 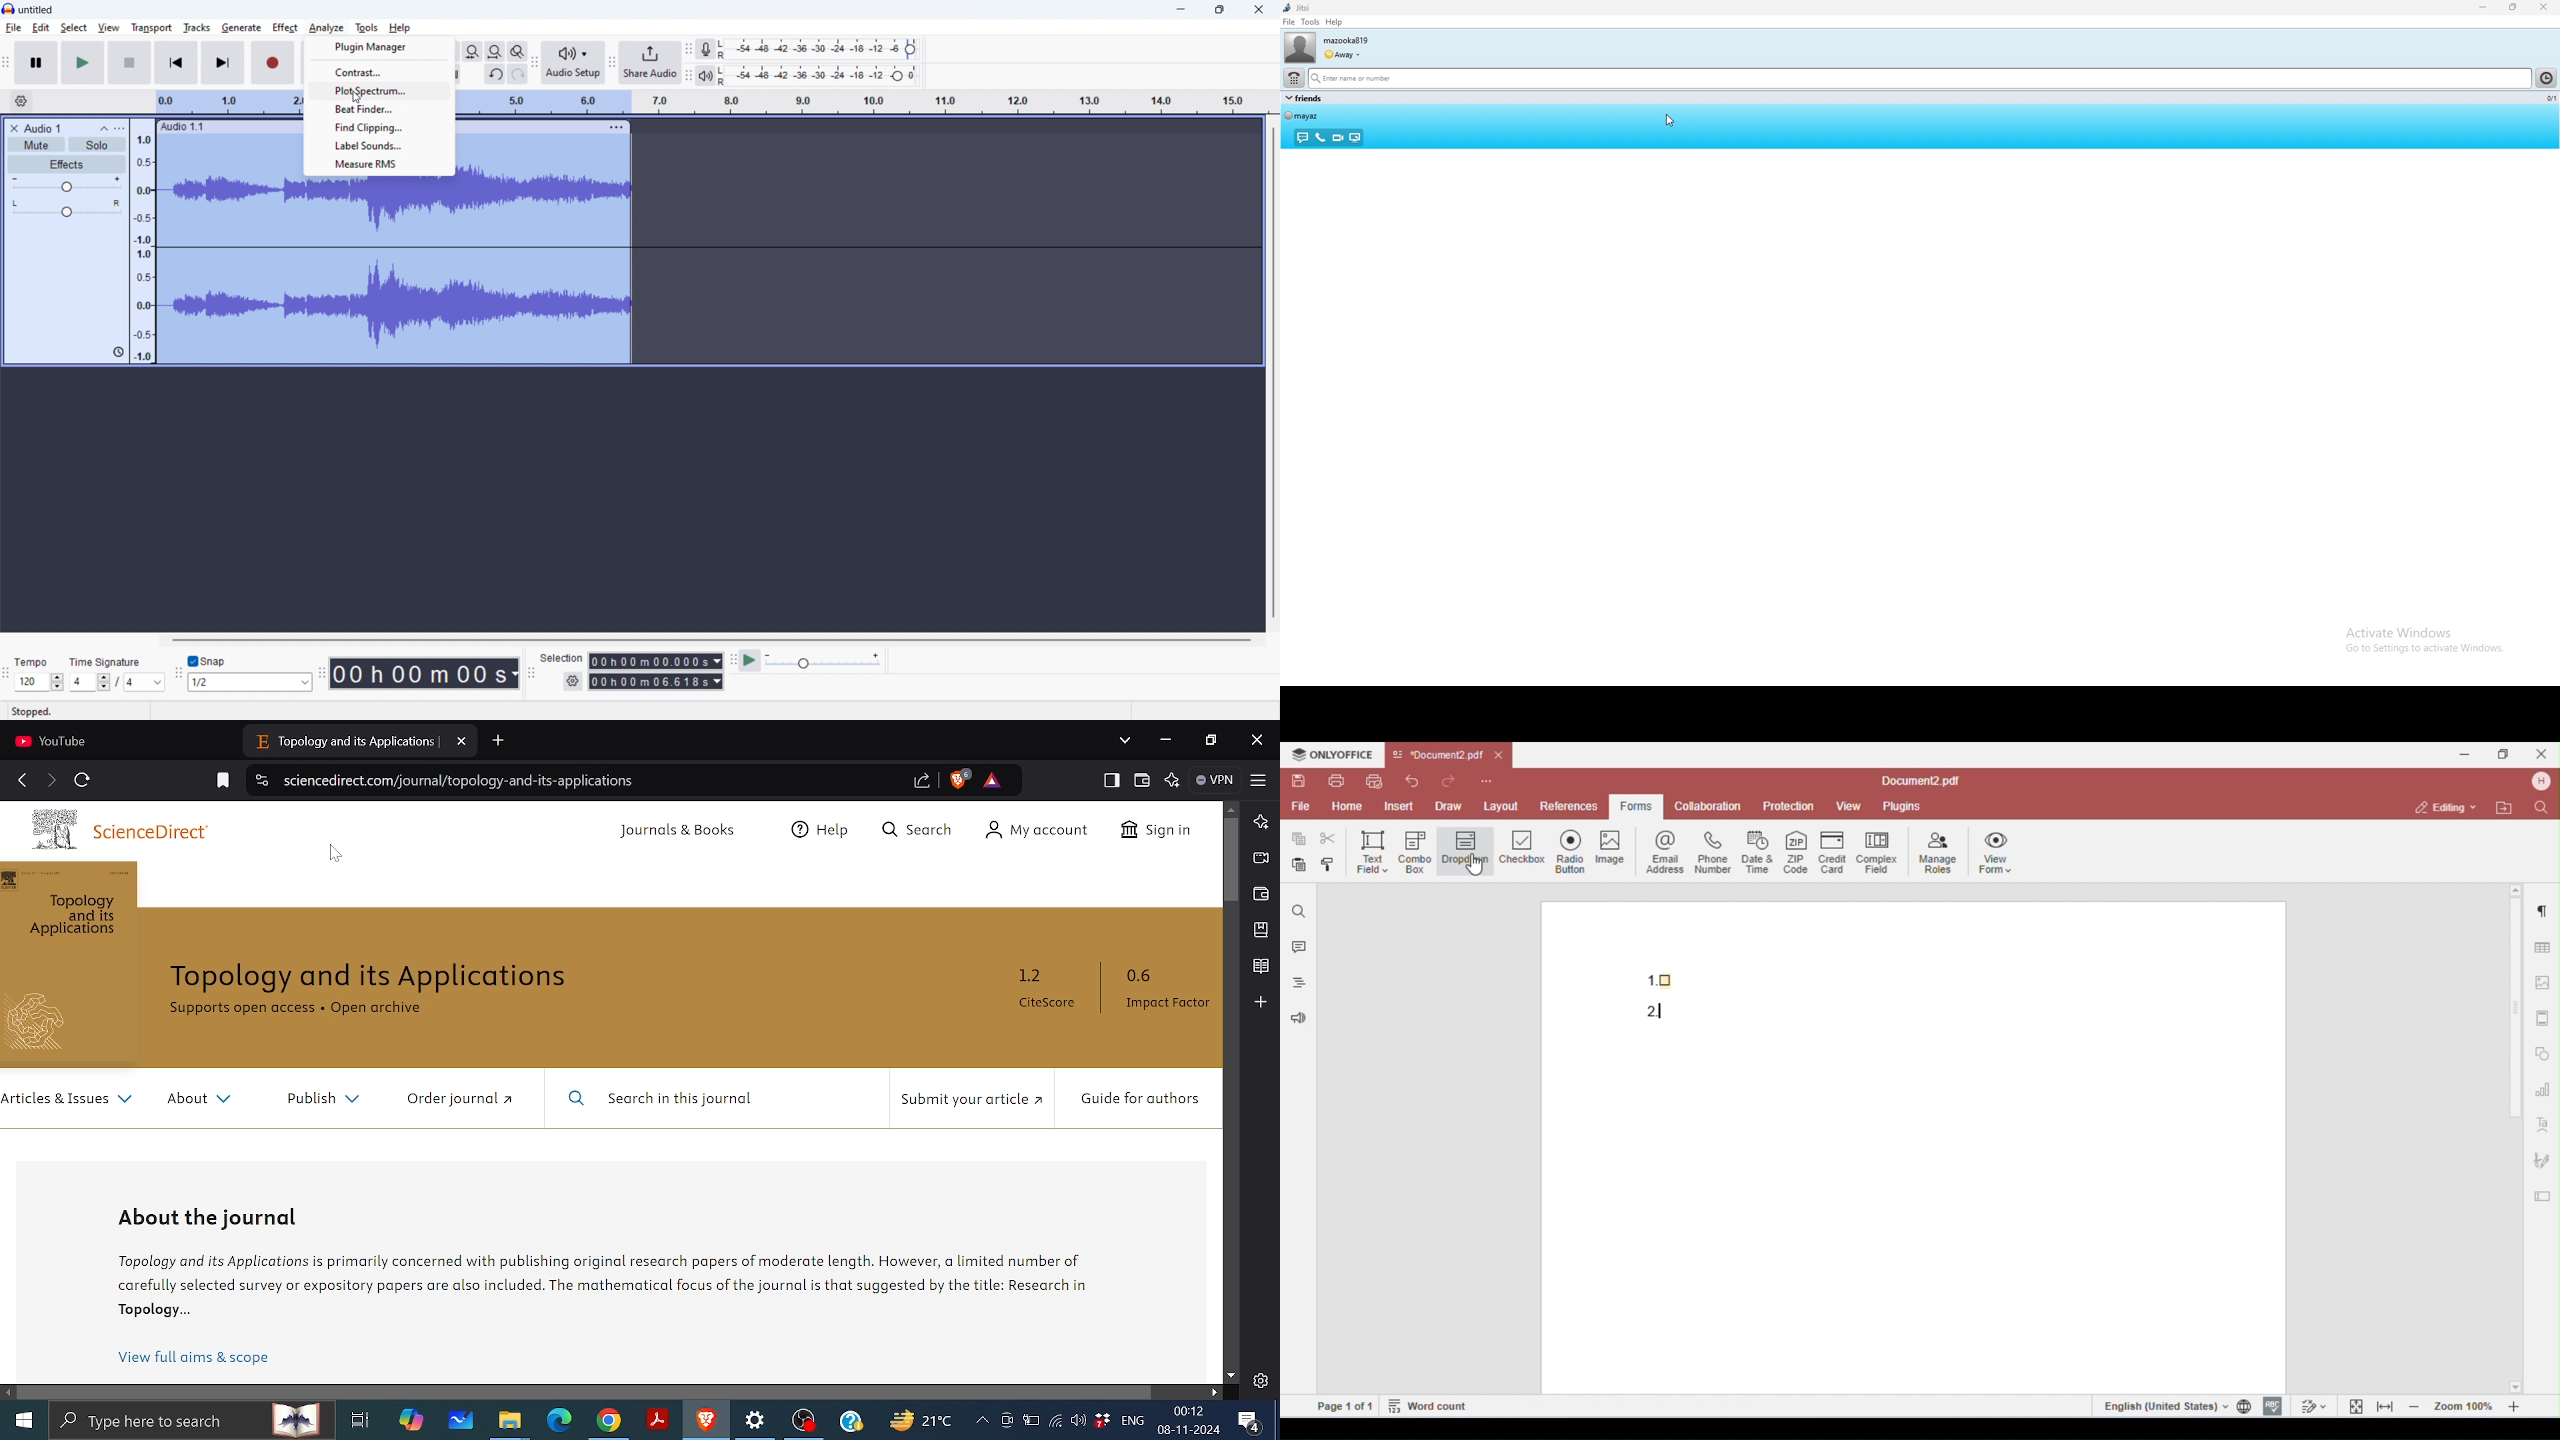 What do you see at coordinates (822, 50) in the screenshot?
I see `recording level` at bounding box center [822, 50].